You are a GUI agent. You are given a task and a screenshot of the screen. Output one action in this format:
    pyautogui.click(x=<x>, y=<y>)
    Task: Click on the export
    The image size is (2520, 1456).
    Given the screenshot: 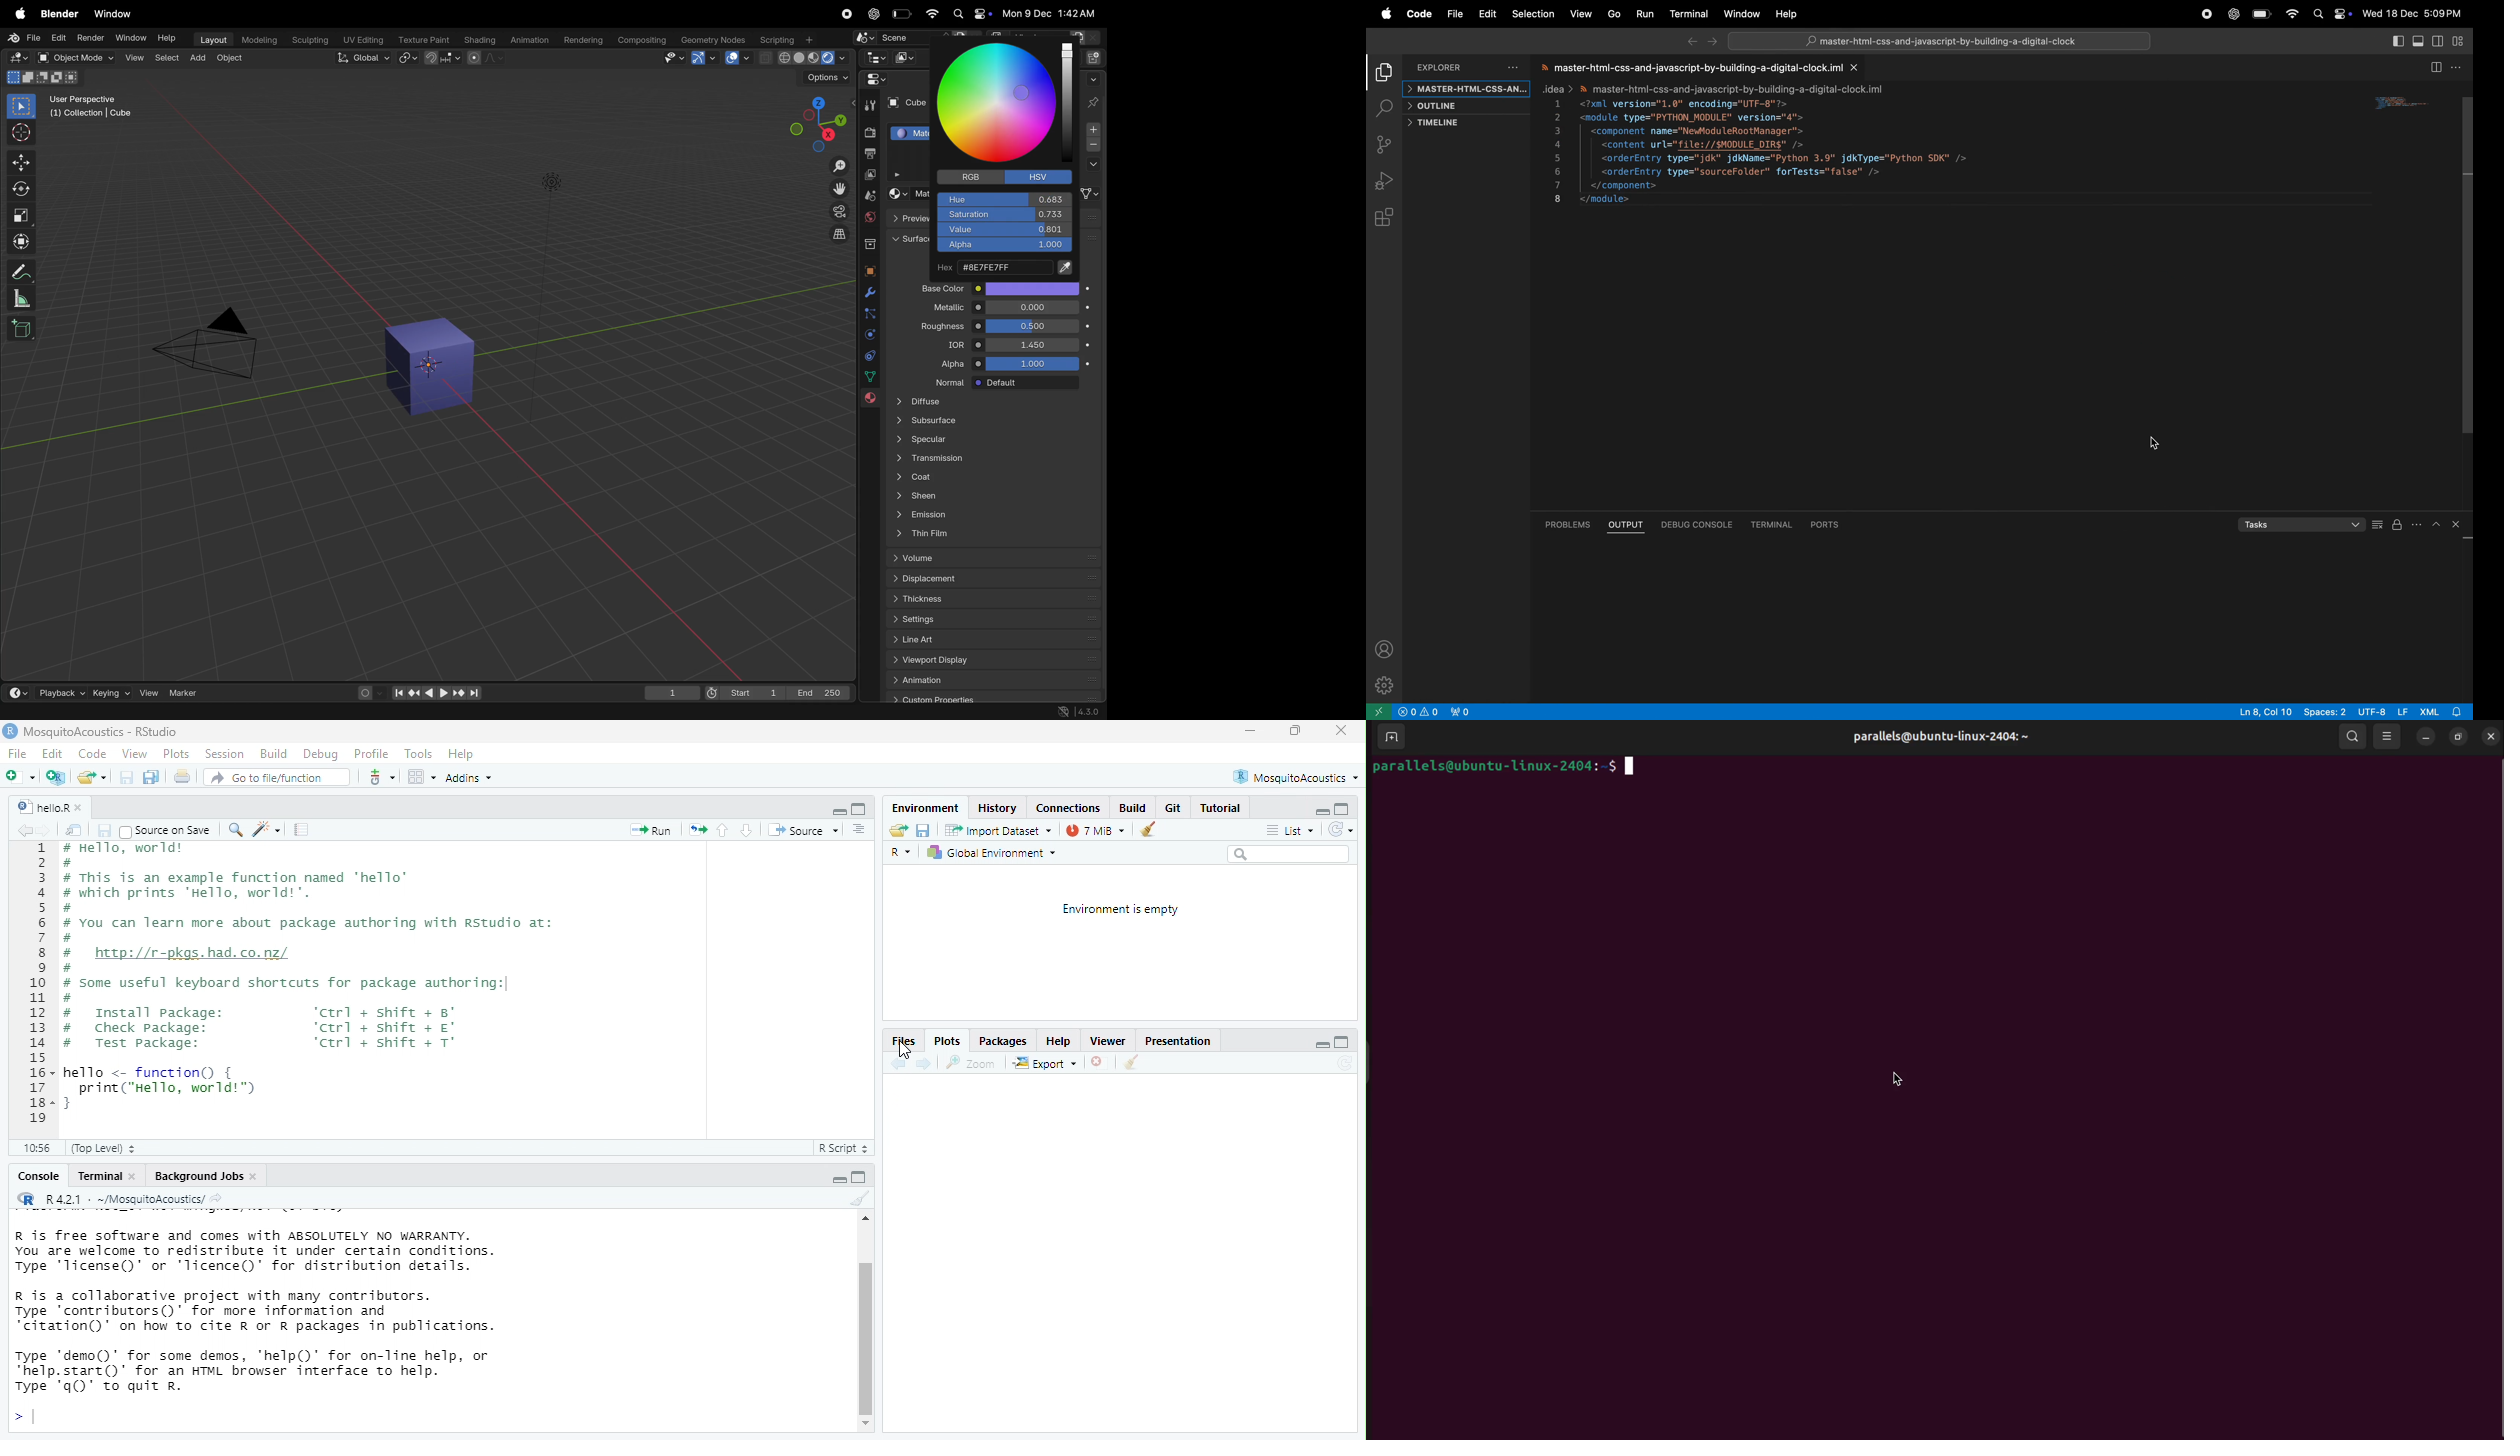 What is the action you would take?
    pyautogui.click(x=1048, y=1064)
    